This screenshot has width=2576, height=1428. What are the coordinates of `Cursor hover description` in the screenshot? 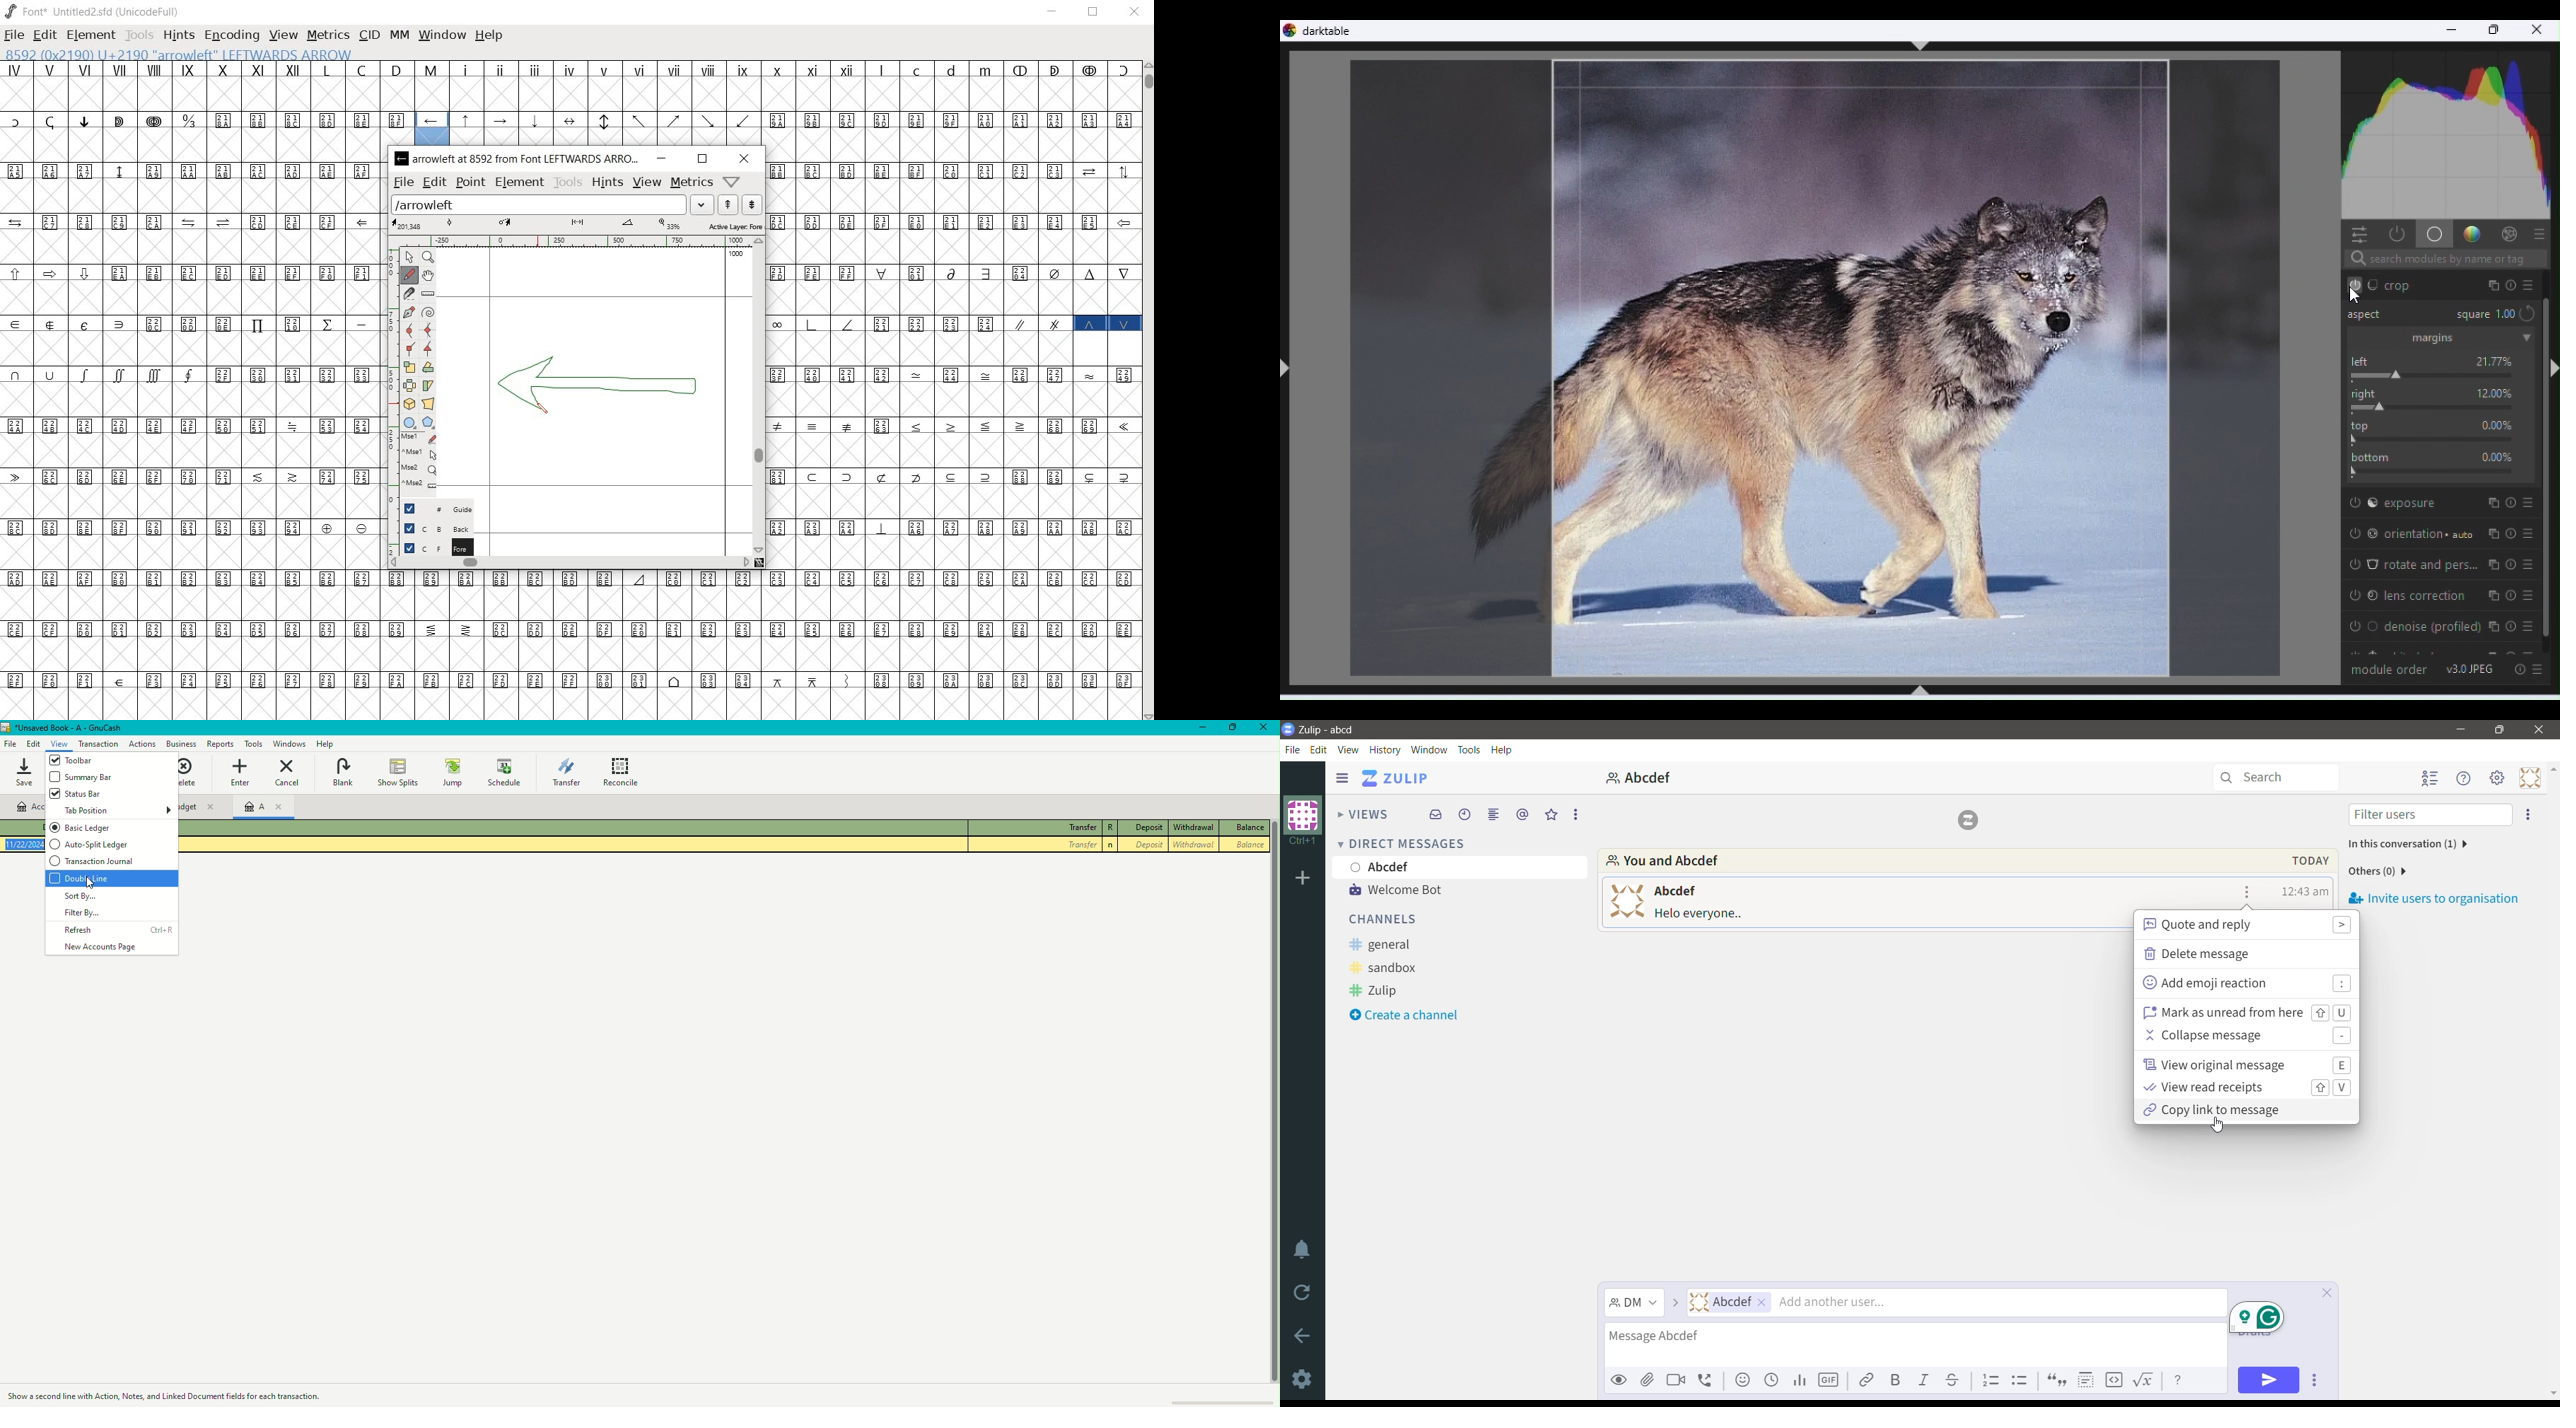 It's located at (177, 1394).